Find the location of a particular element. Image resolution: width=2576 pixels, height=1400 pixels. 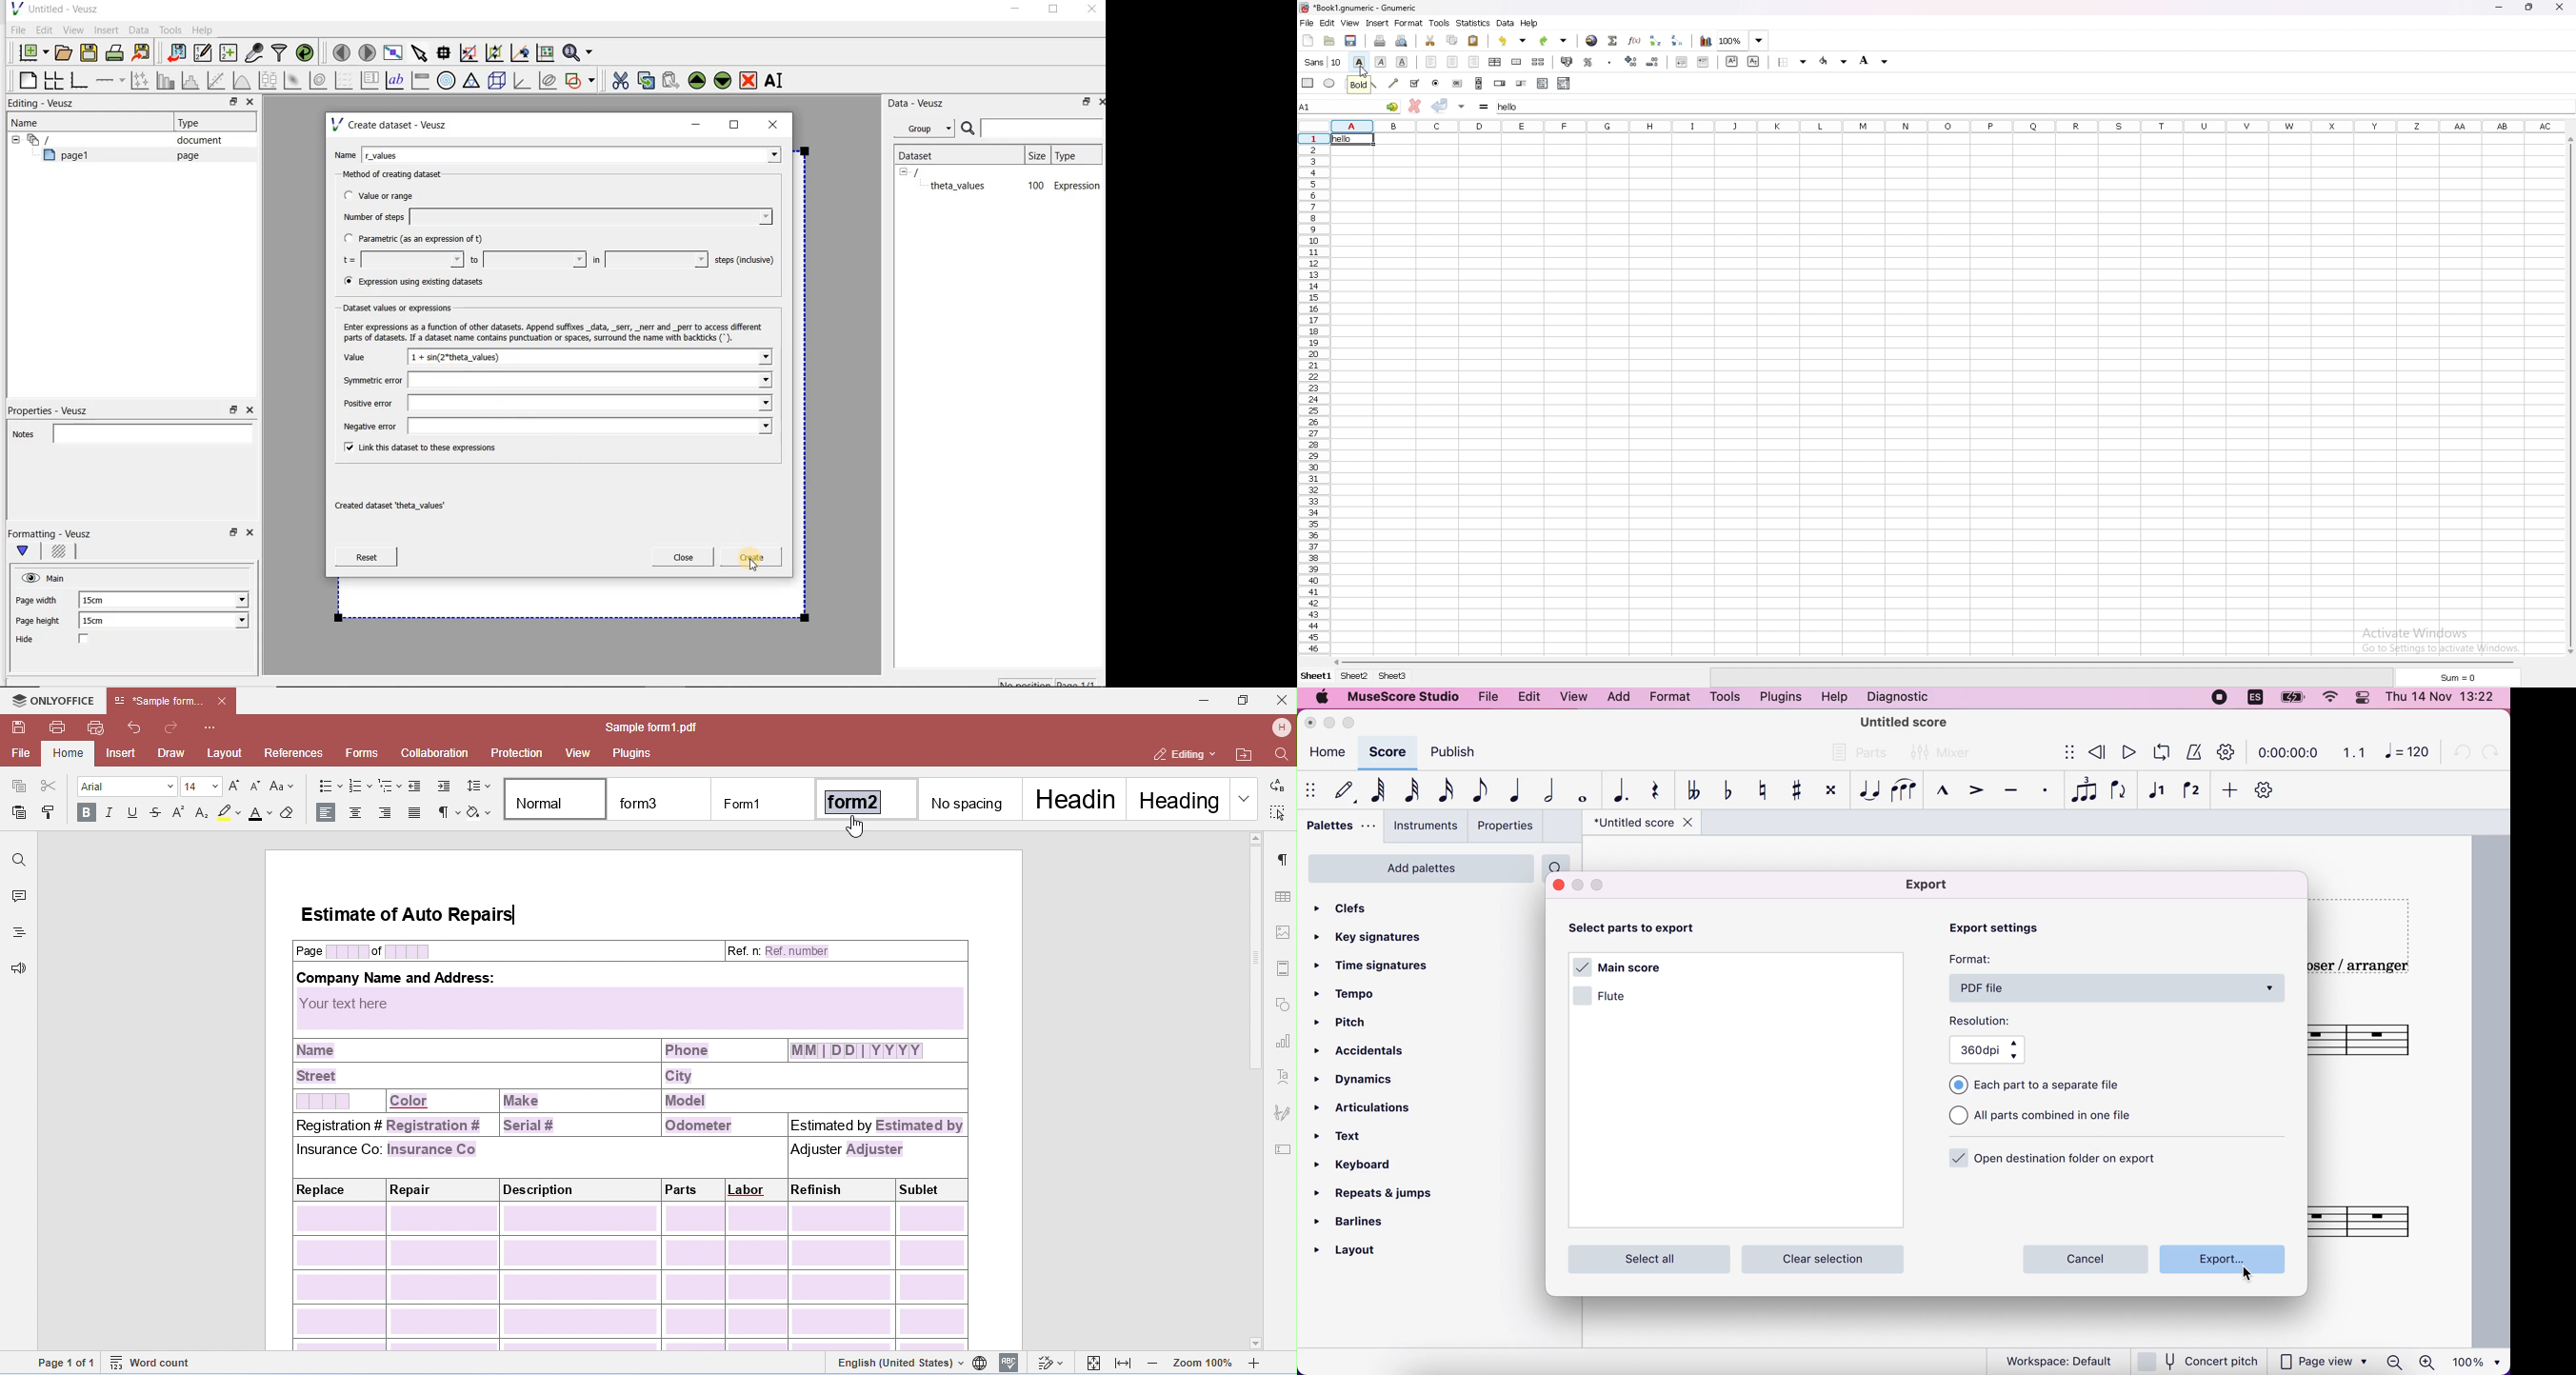

checkbox is located at coordinates (1416, 84).